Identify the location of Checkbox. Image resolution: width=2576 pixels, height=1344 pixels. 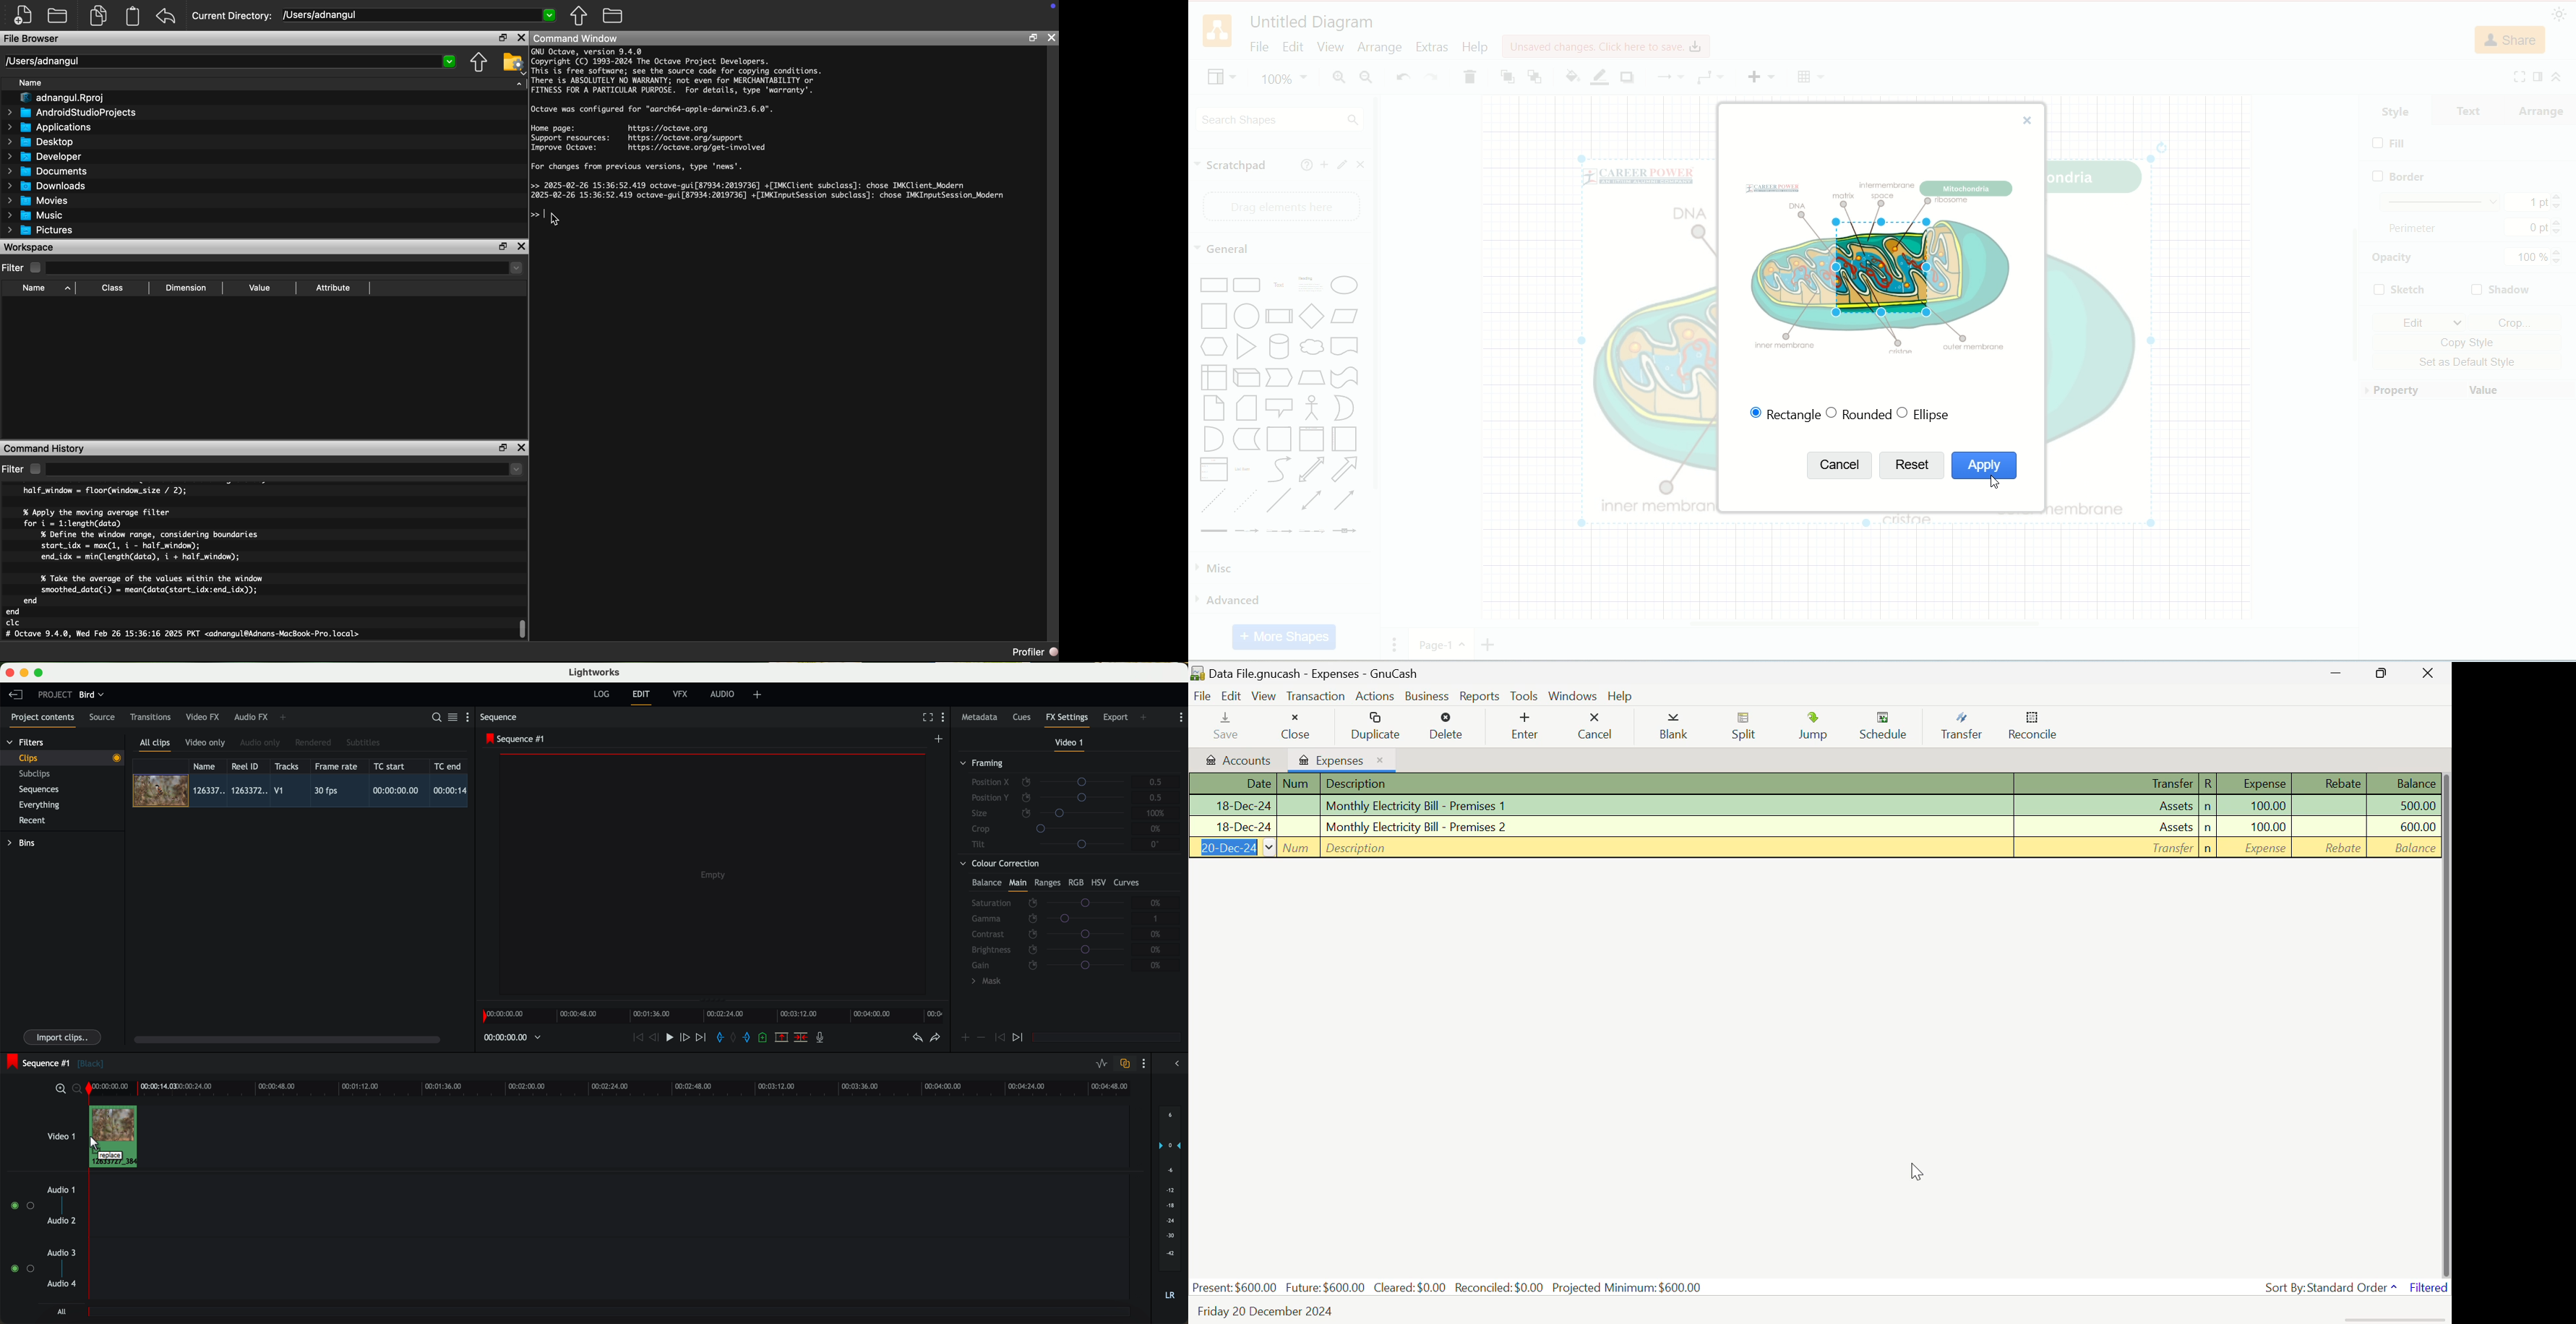
(35, 268).